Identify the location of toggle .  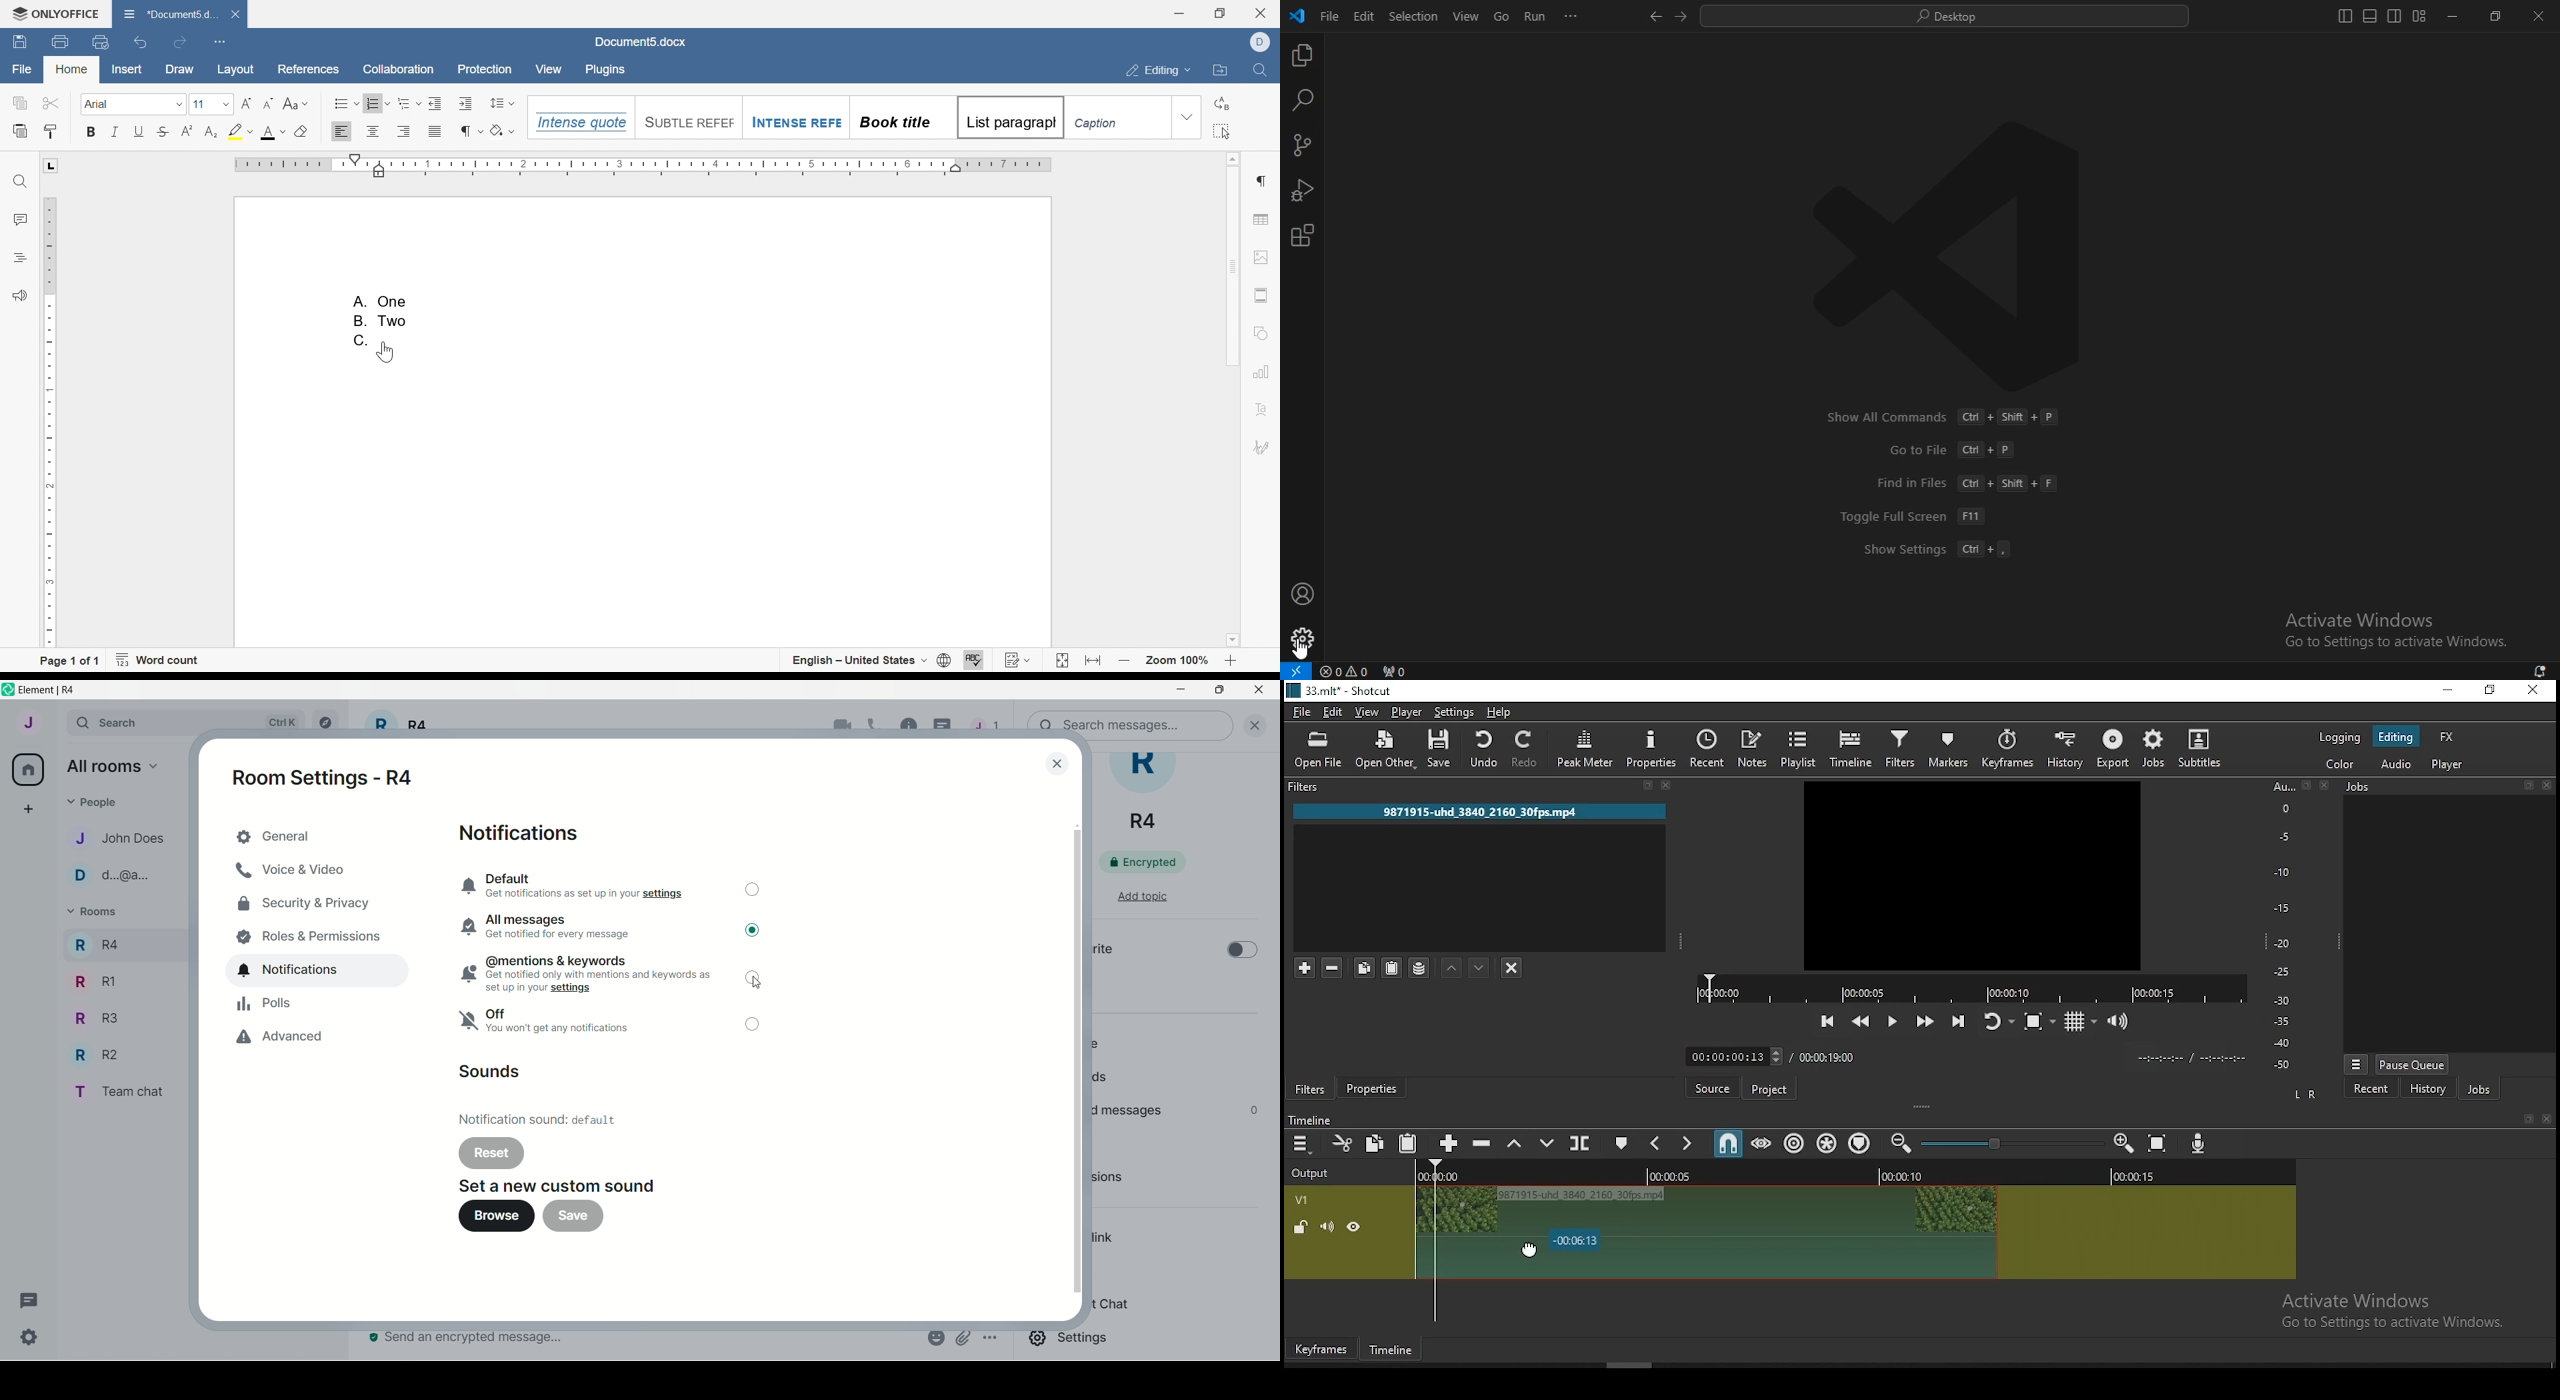
(753, 978).